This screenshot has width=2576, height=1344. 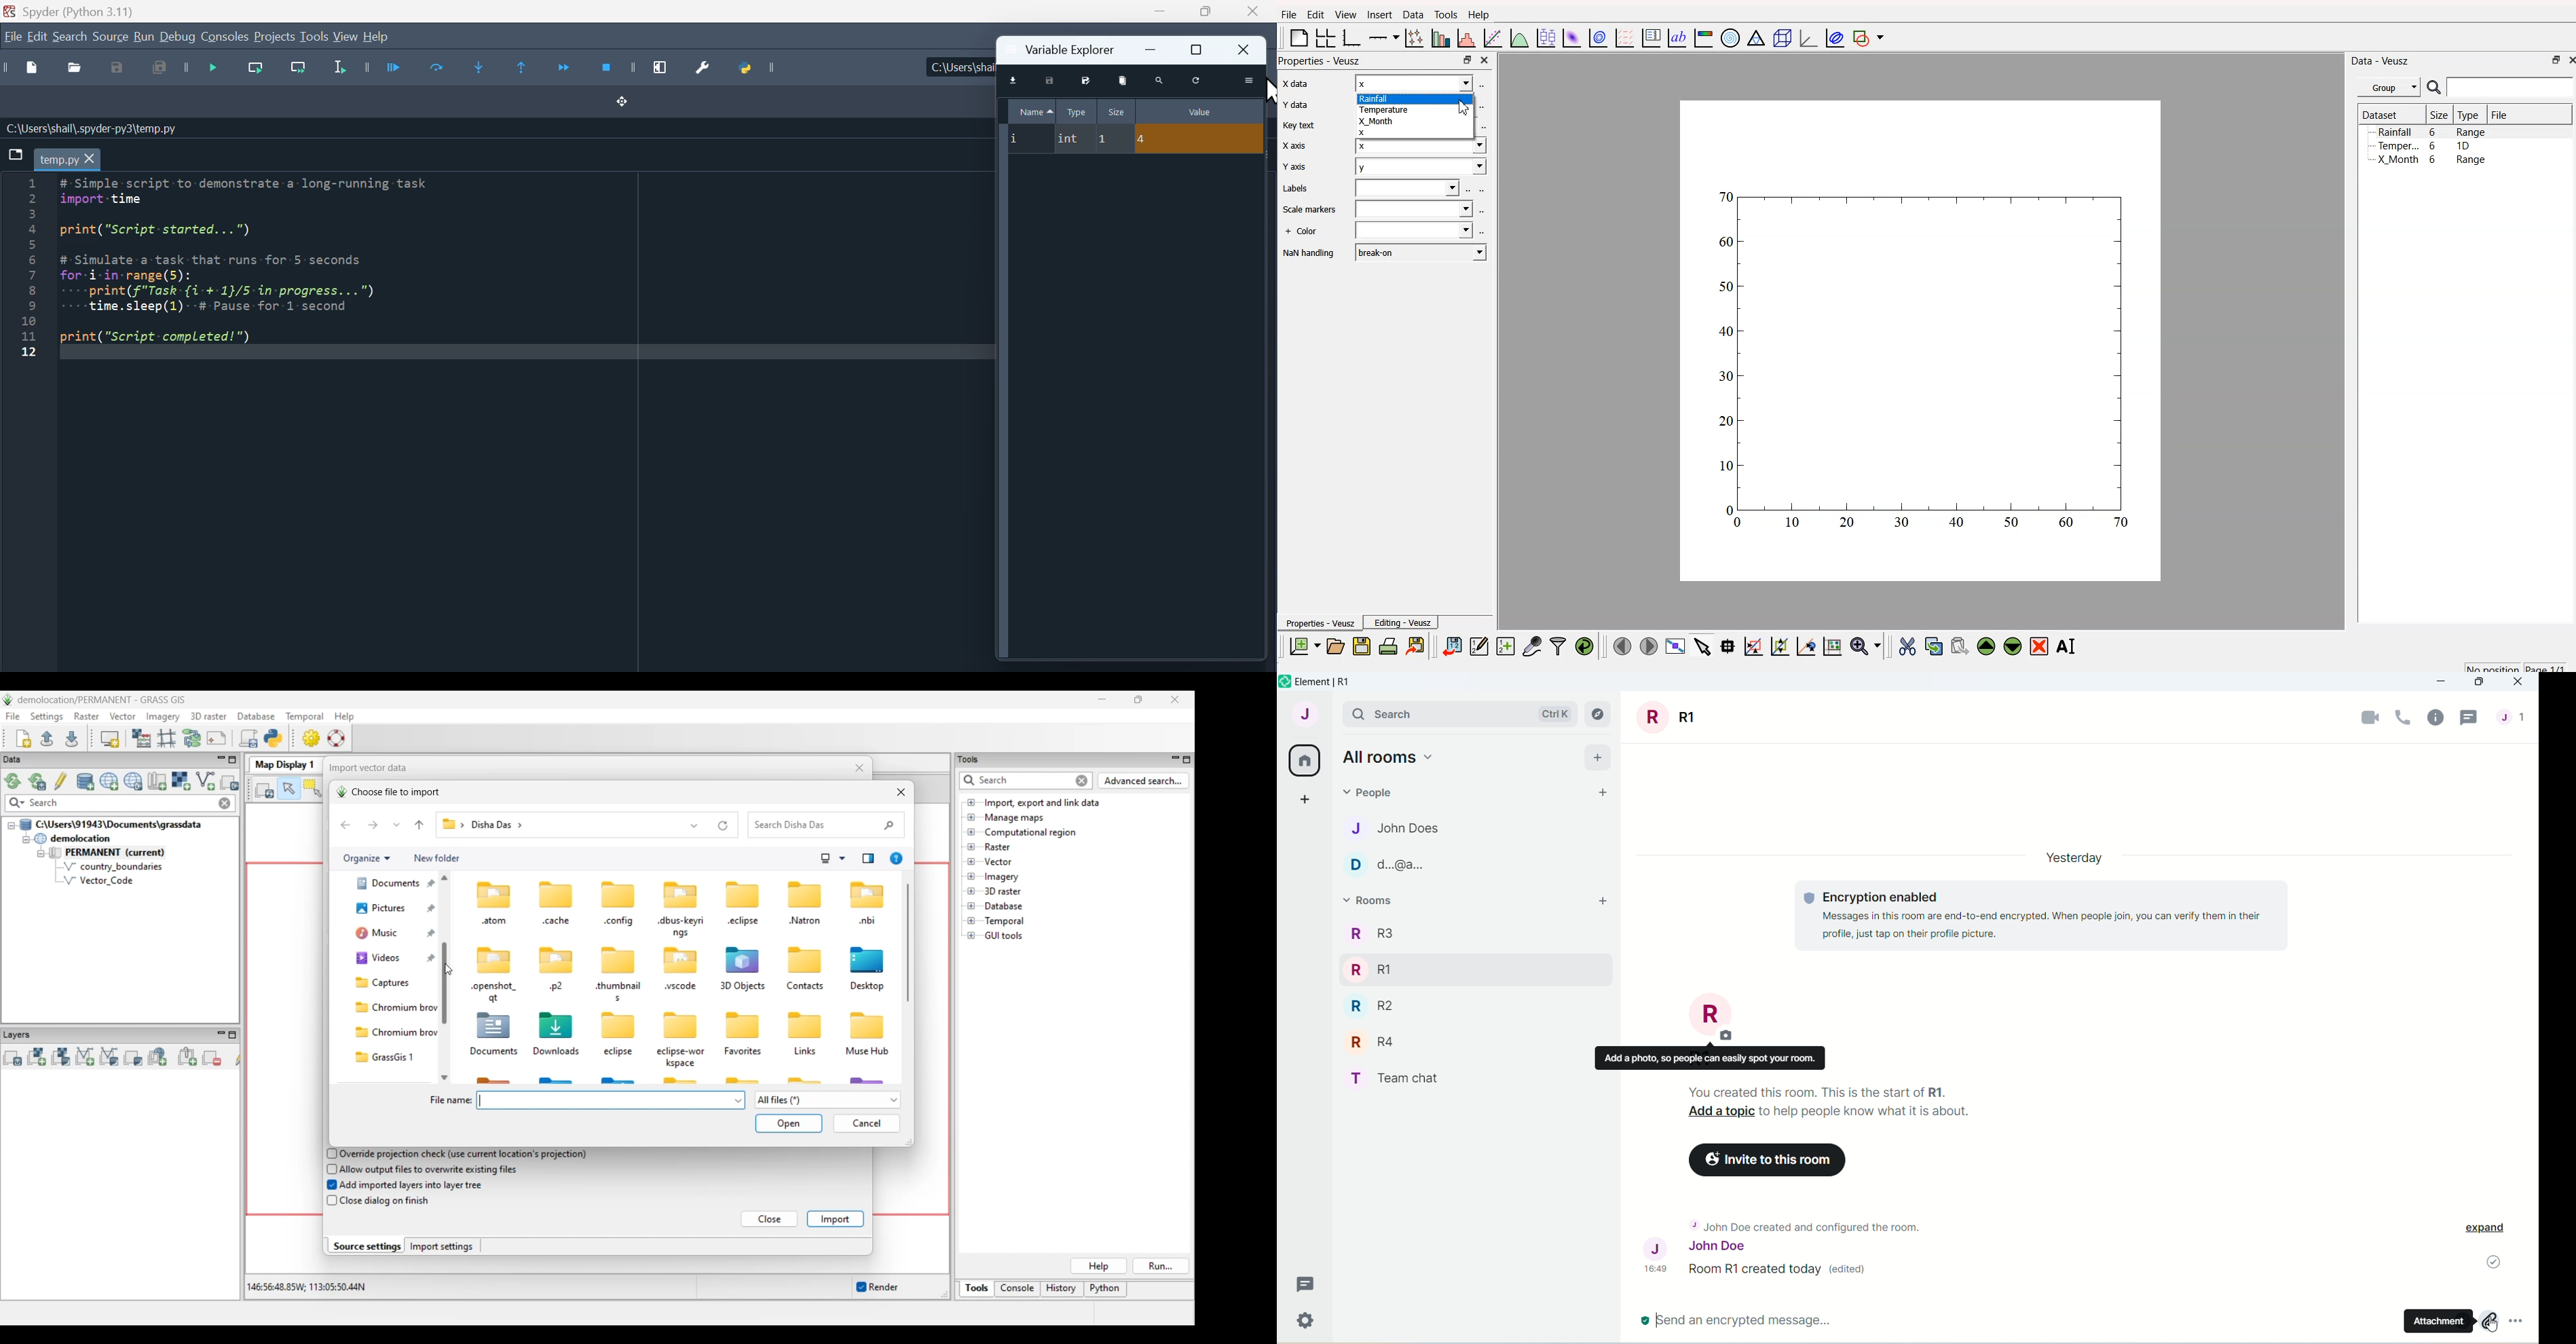 What do you see at coordinates (314, 36) in the screenshot?
I see `tools` at bounding box center [314, 36].